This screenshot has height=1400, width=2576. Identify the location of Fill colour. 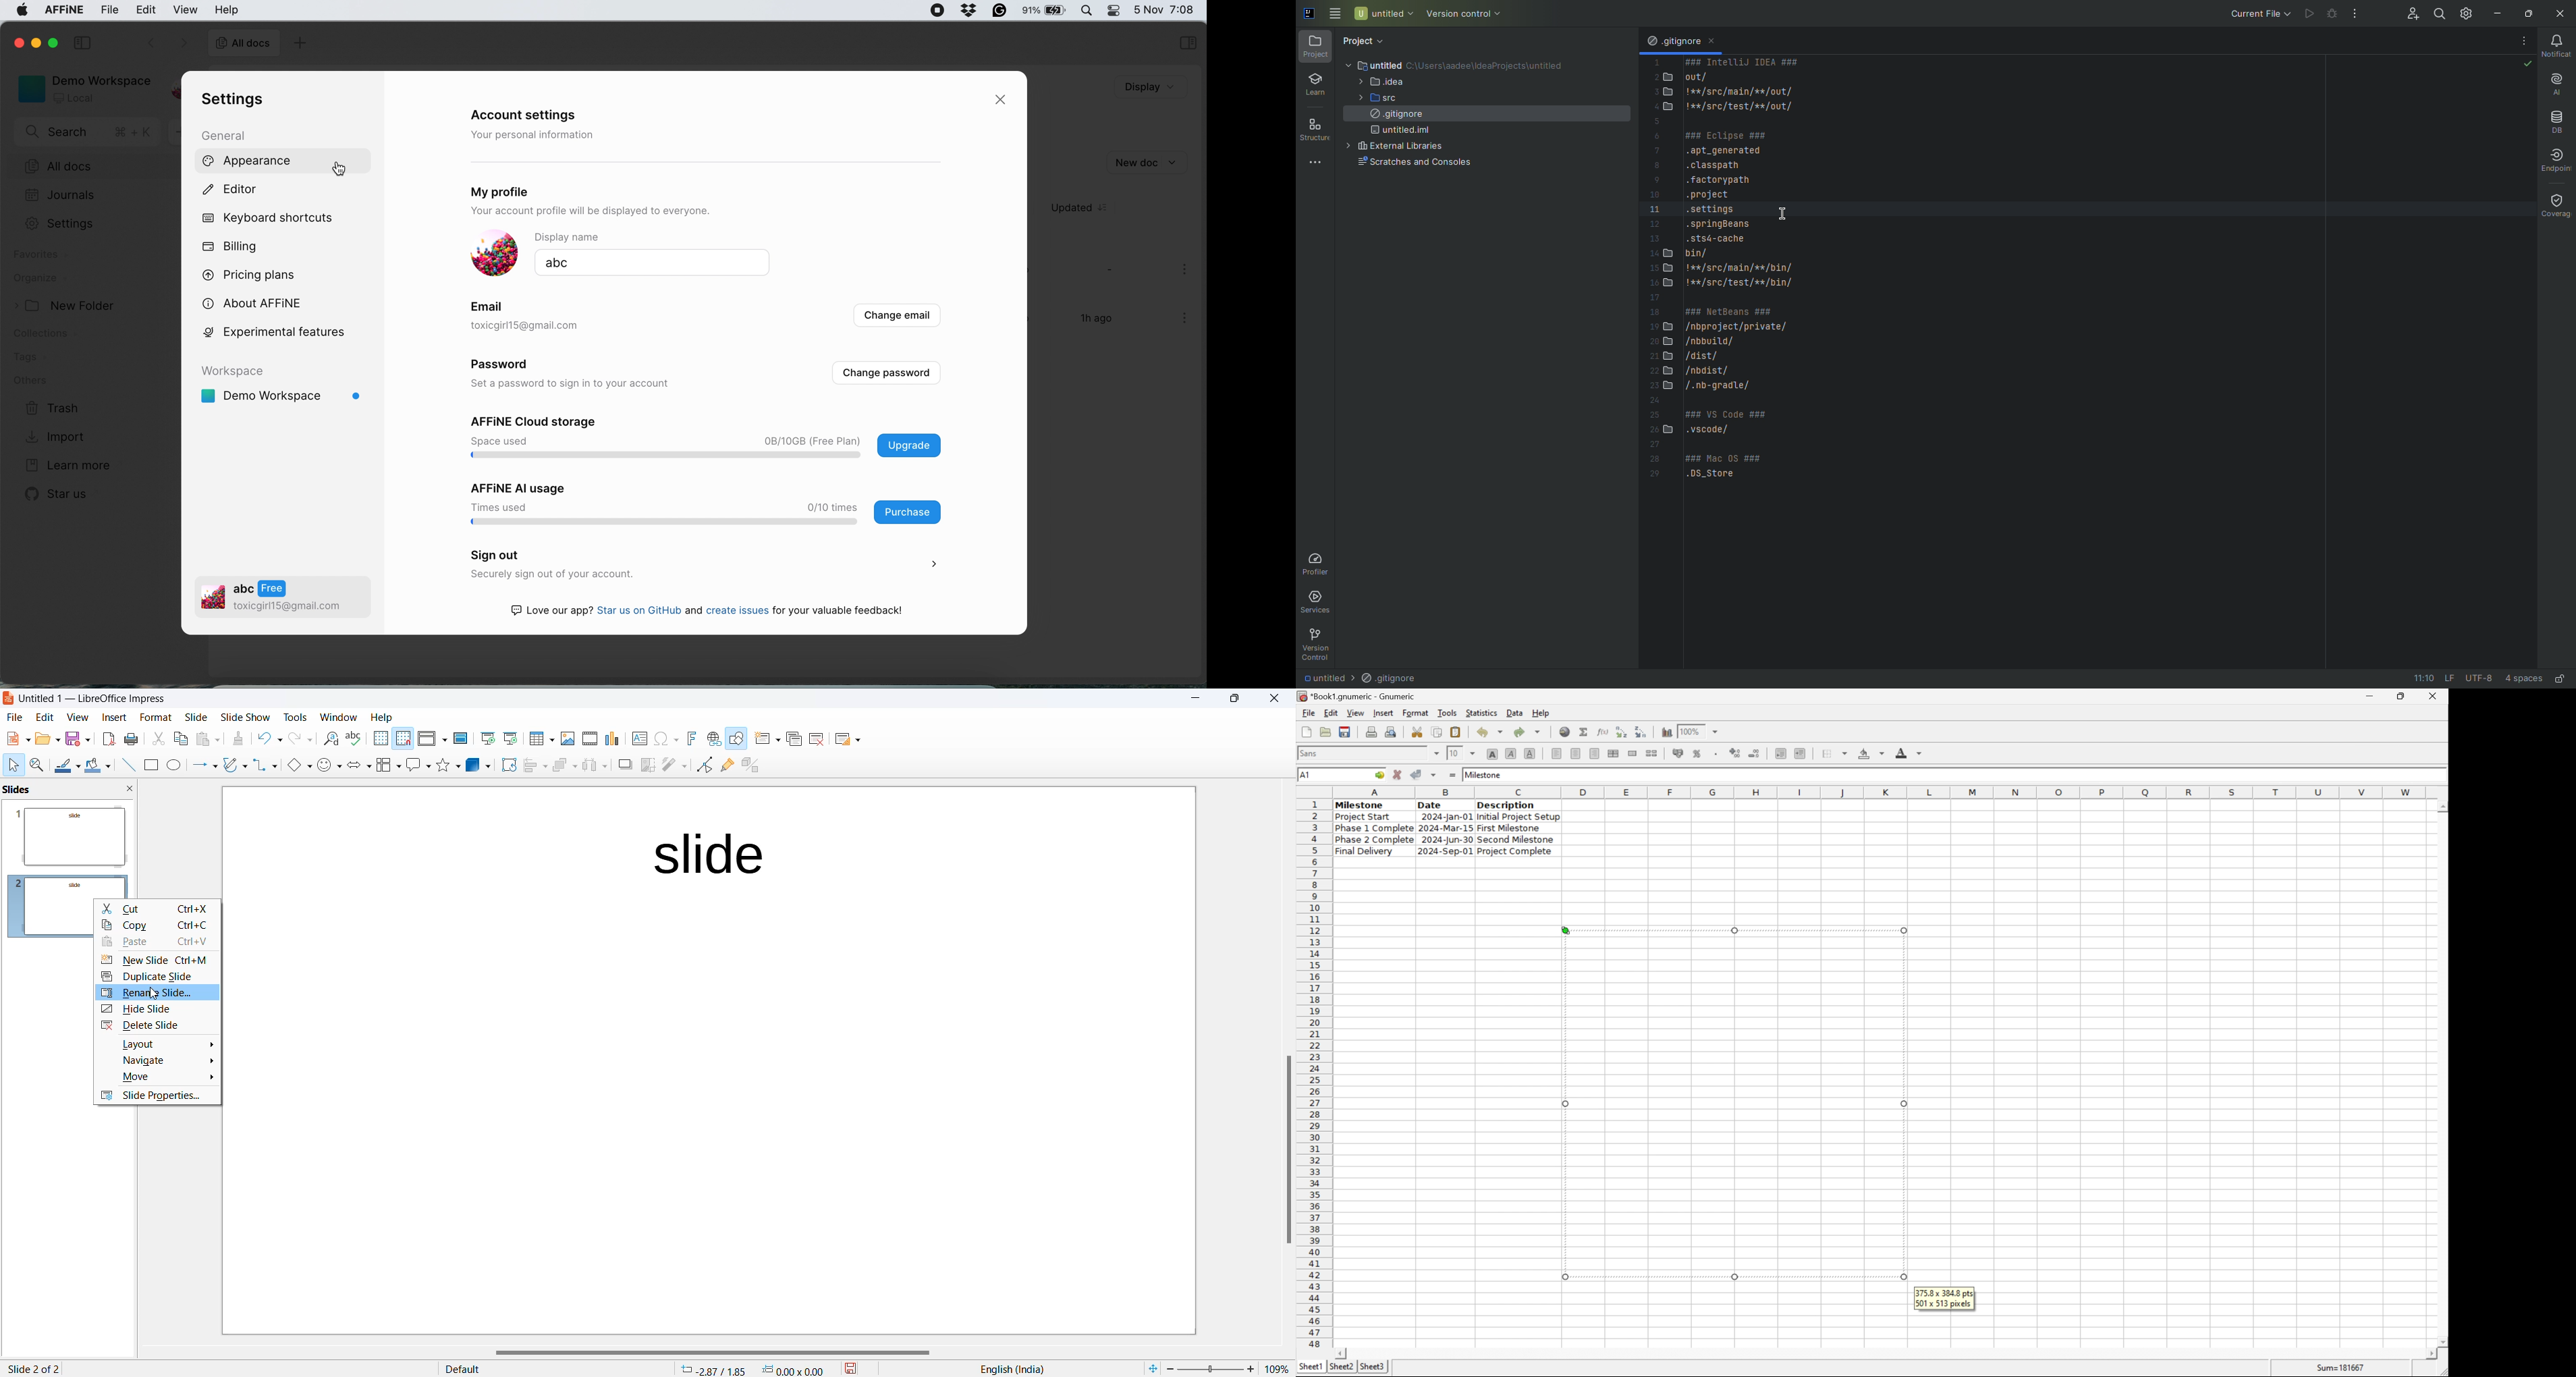
(96, 765).